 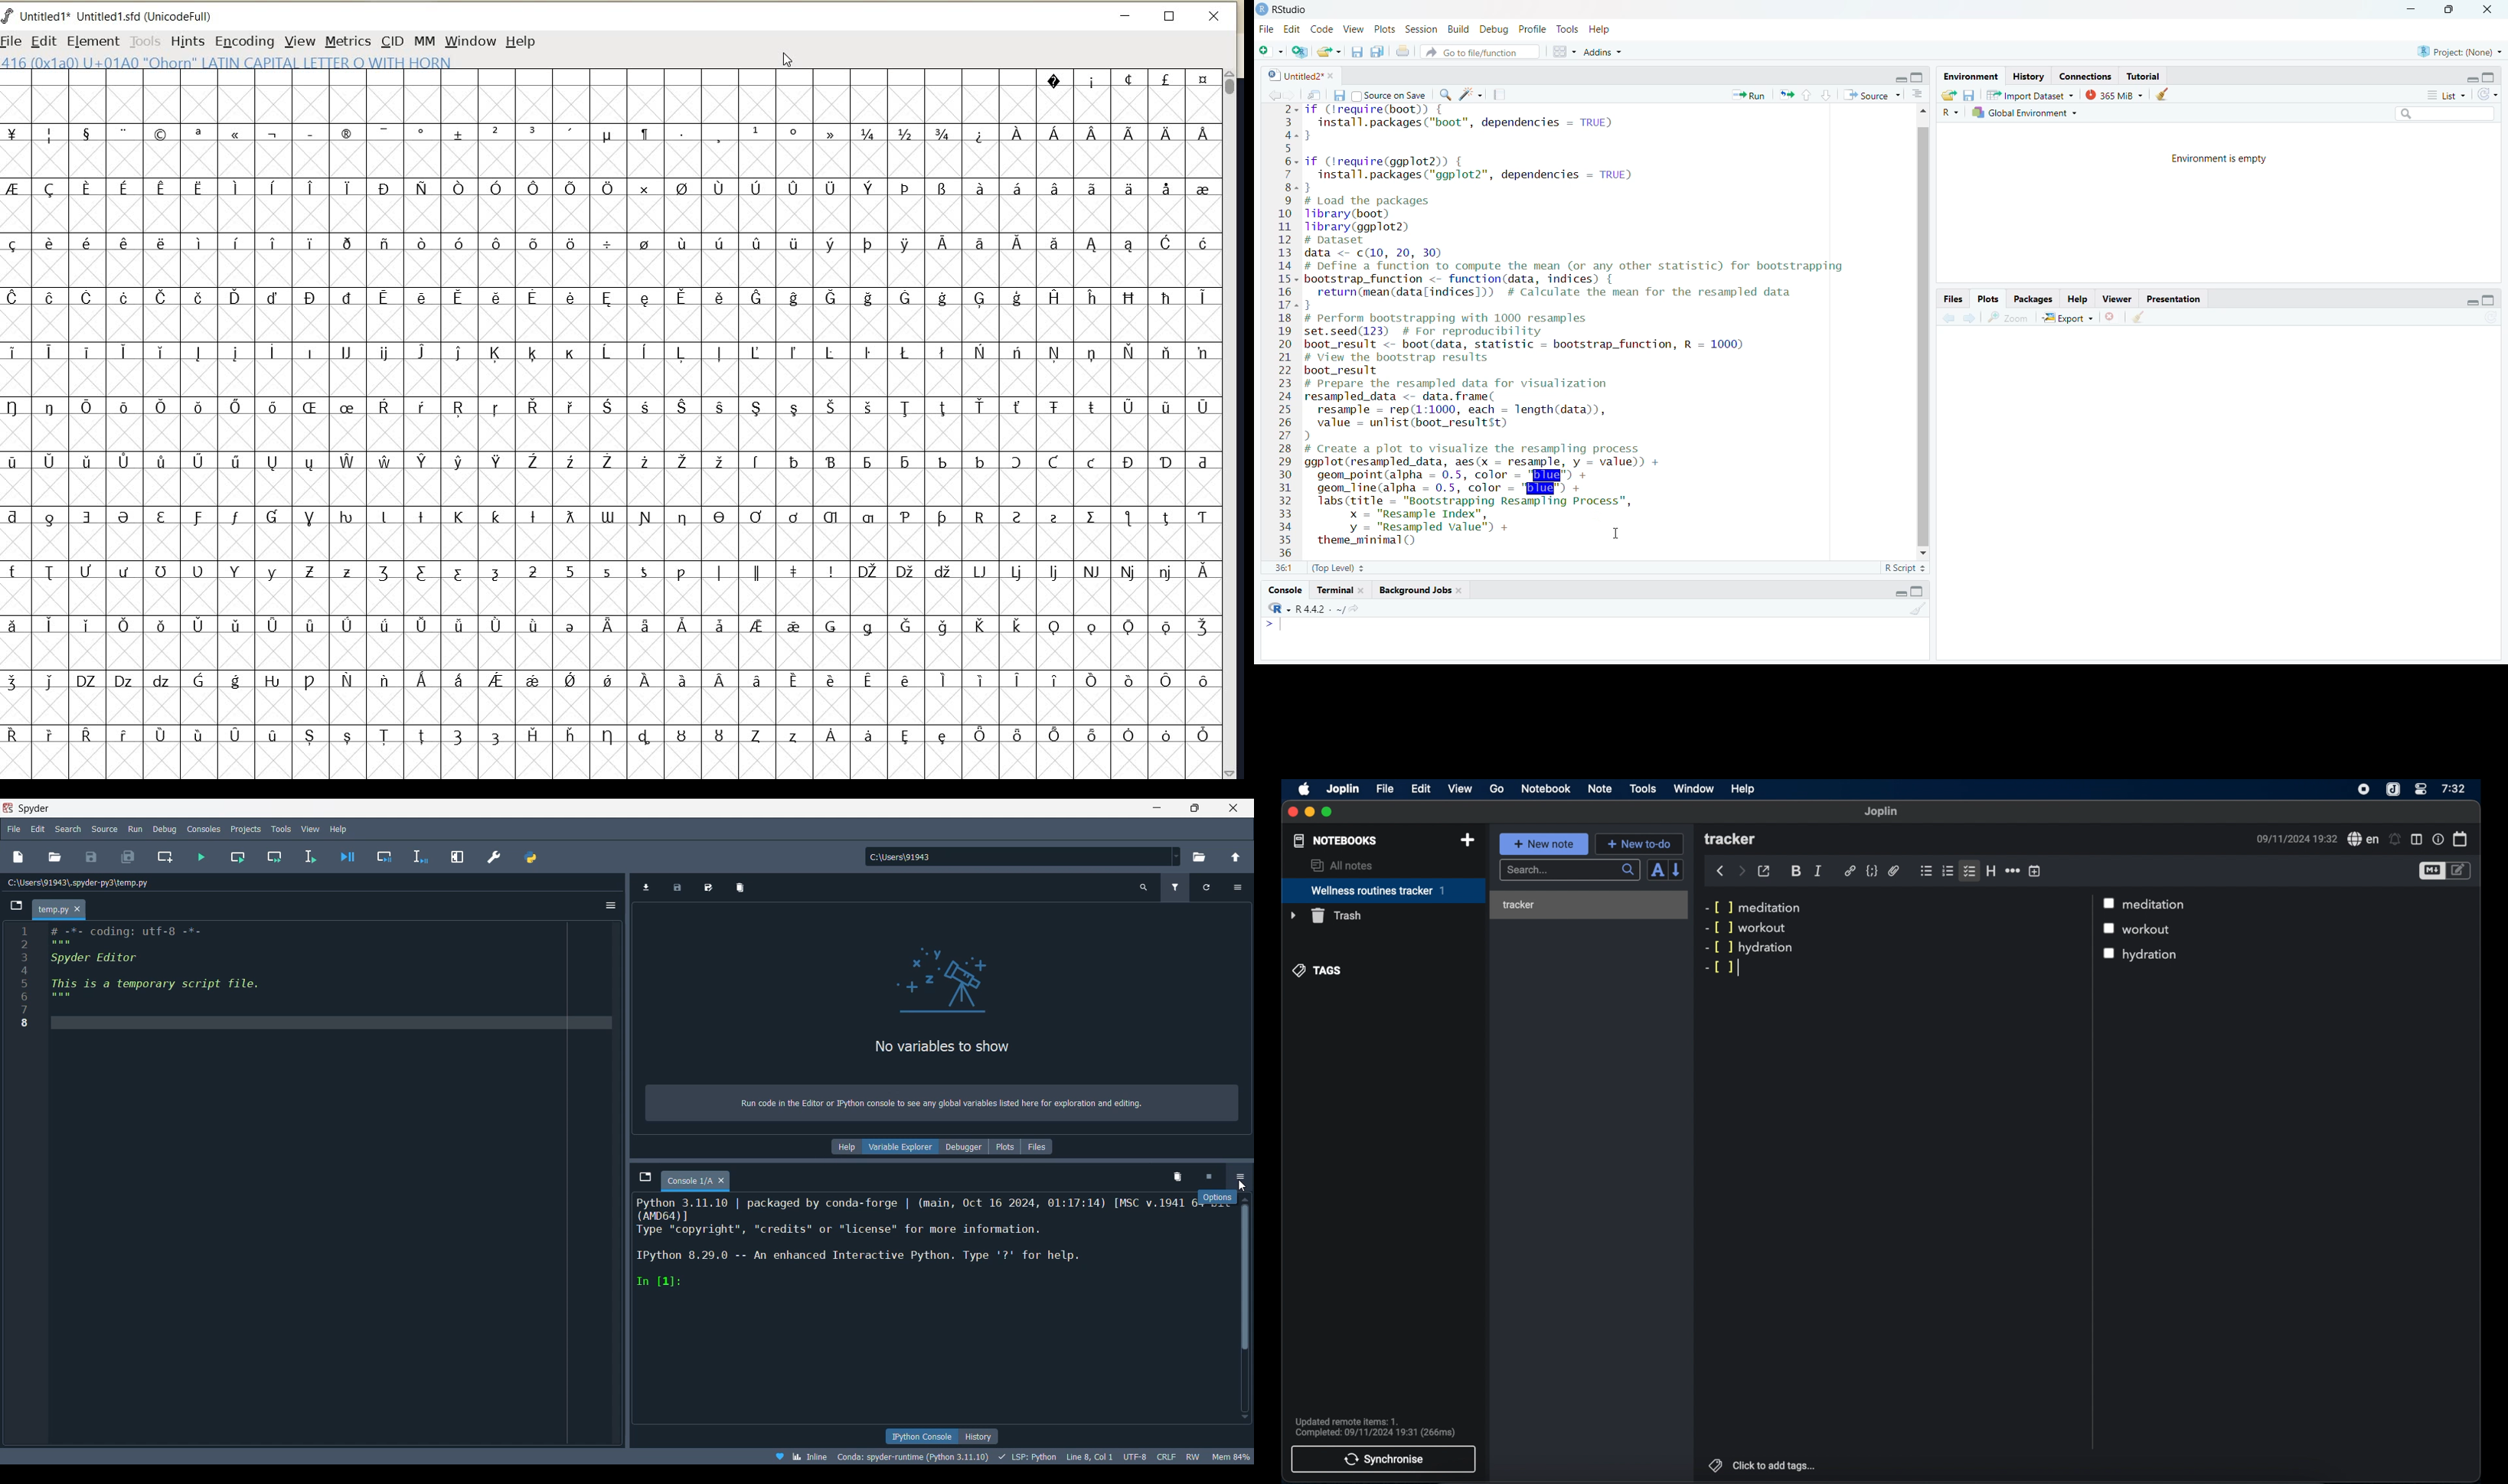 What do you see at coordinates (1920, 592) in the screenshot?
I see `hide console` at bounding box center [1920, 592].